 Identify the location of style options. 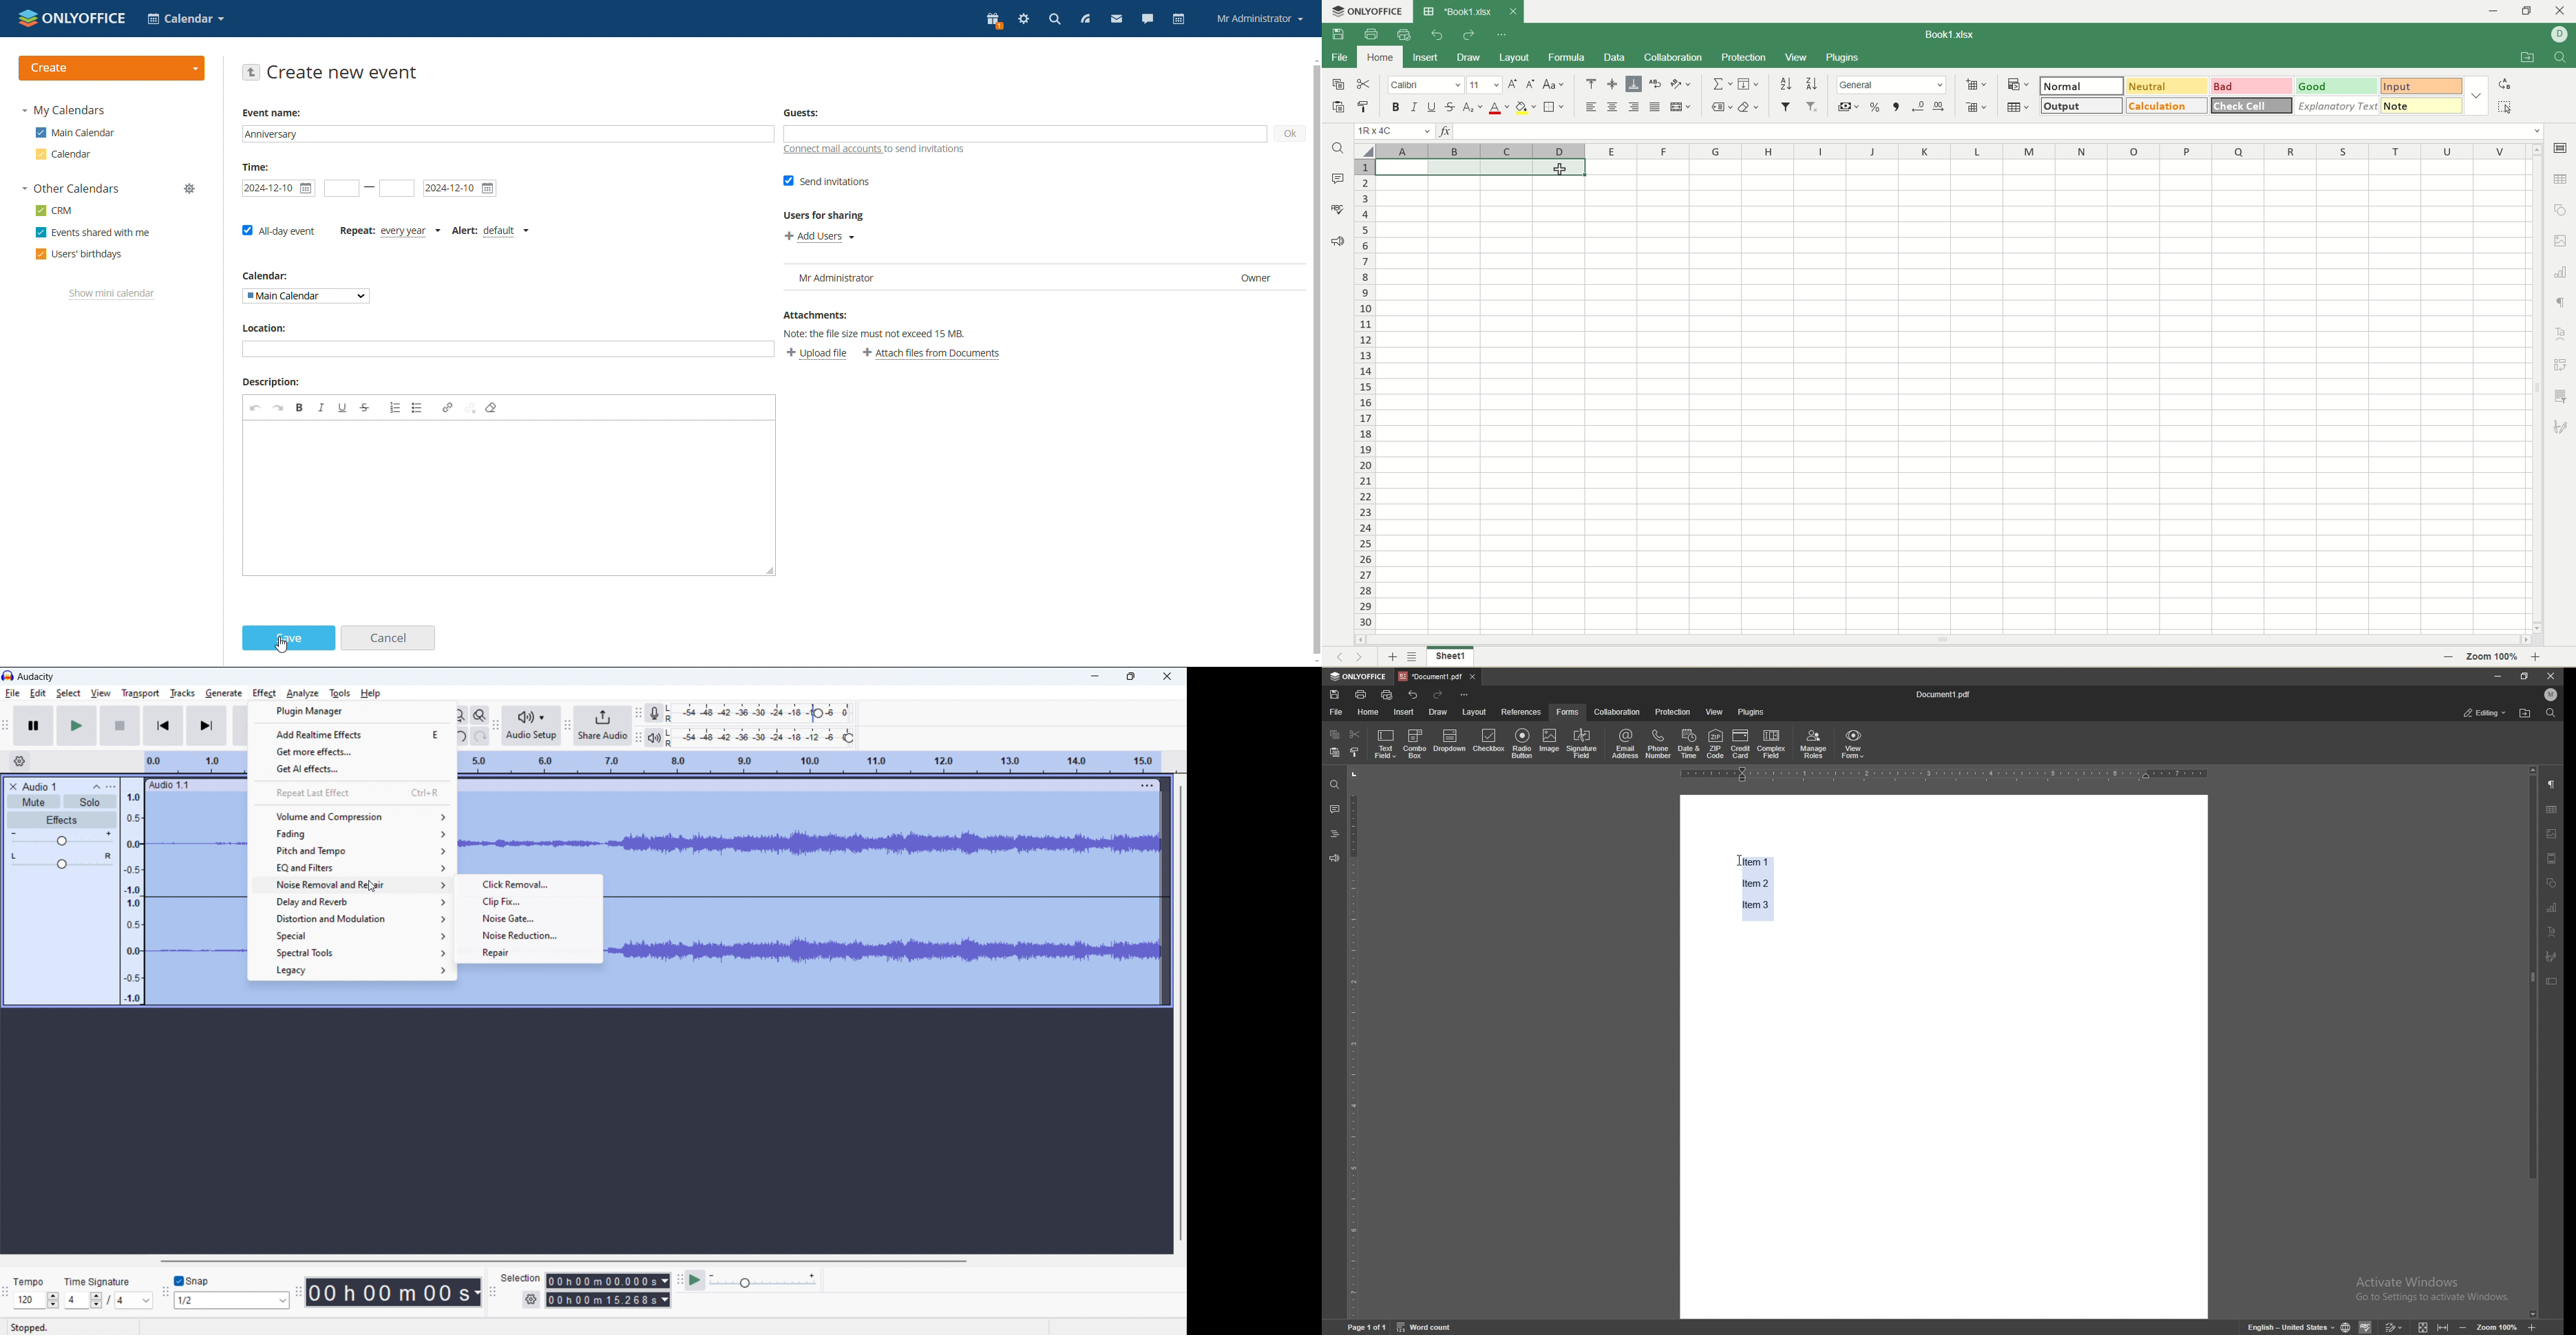
(2475, 95).